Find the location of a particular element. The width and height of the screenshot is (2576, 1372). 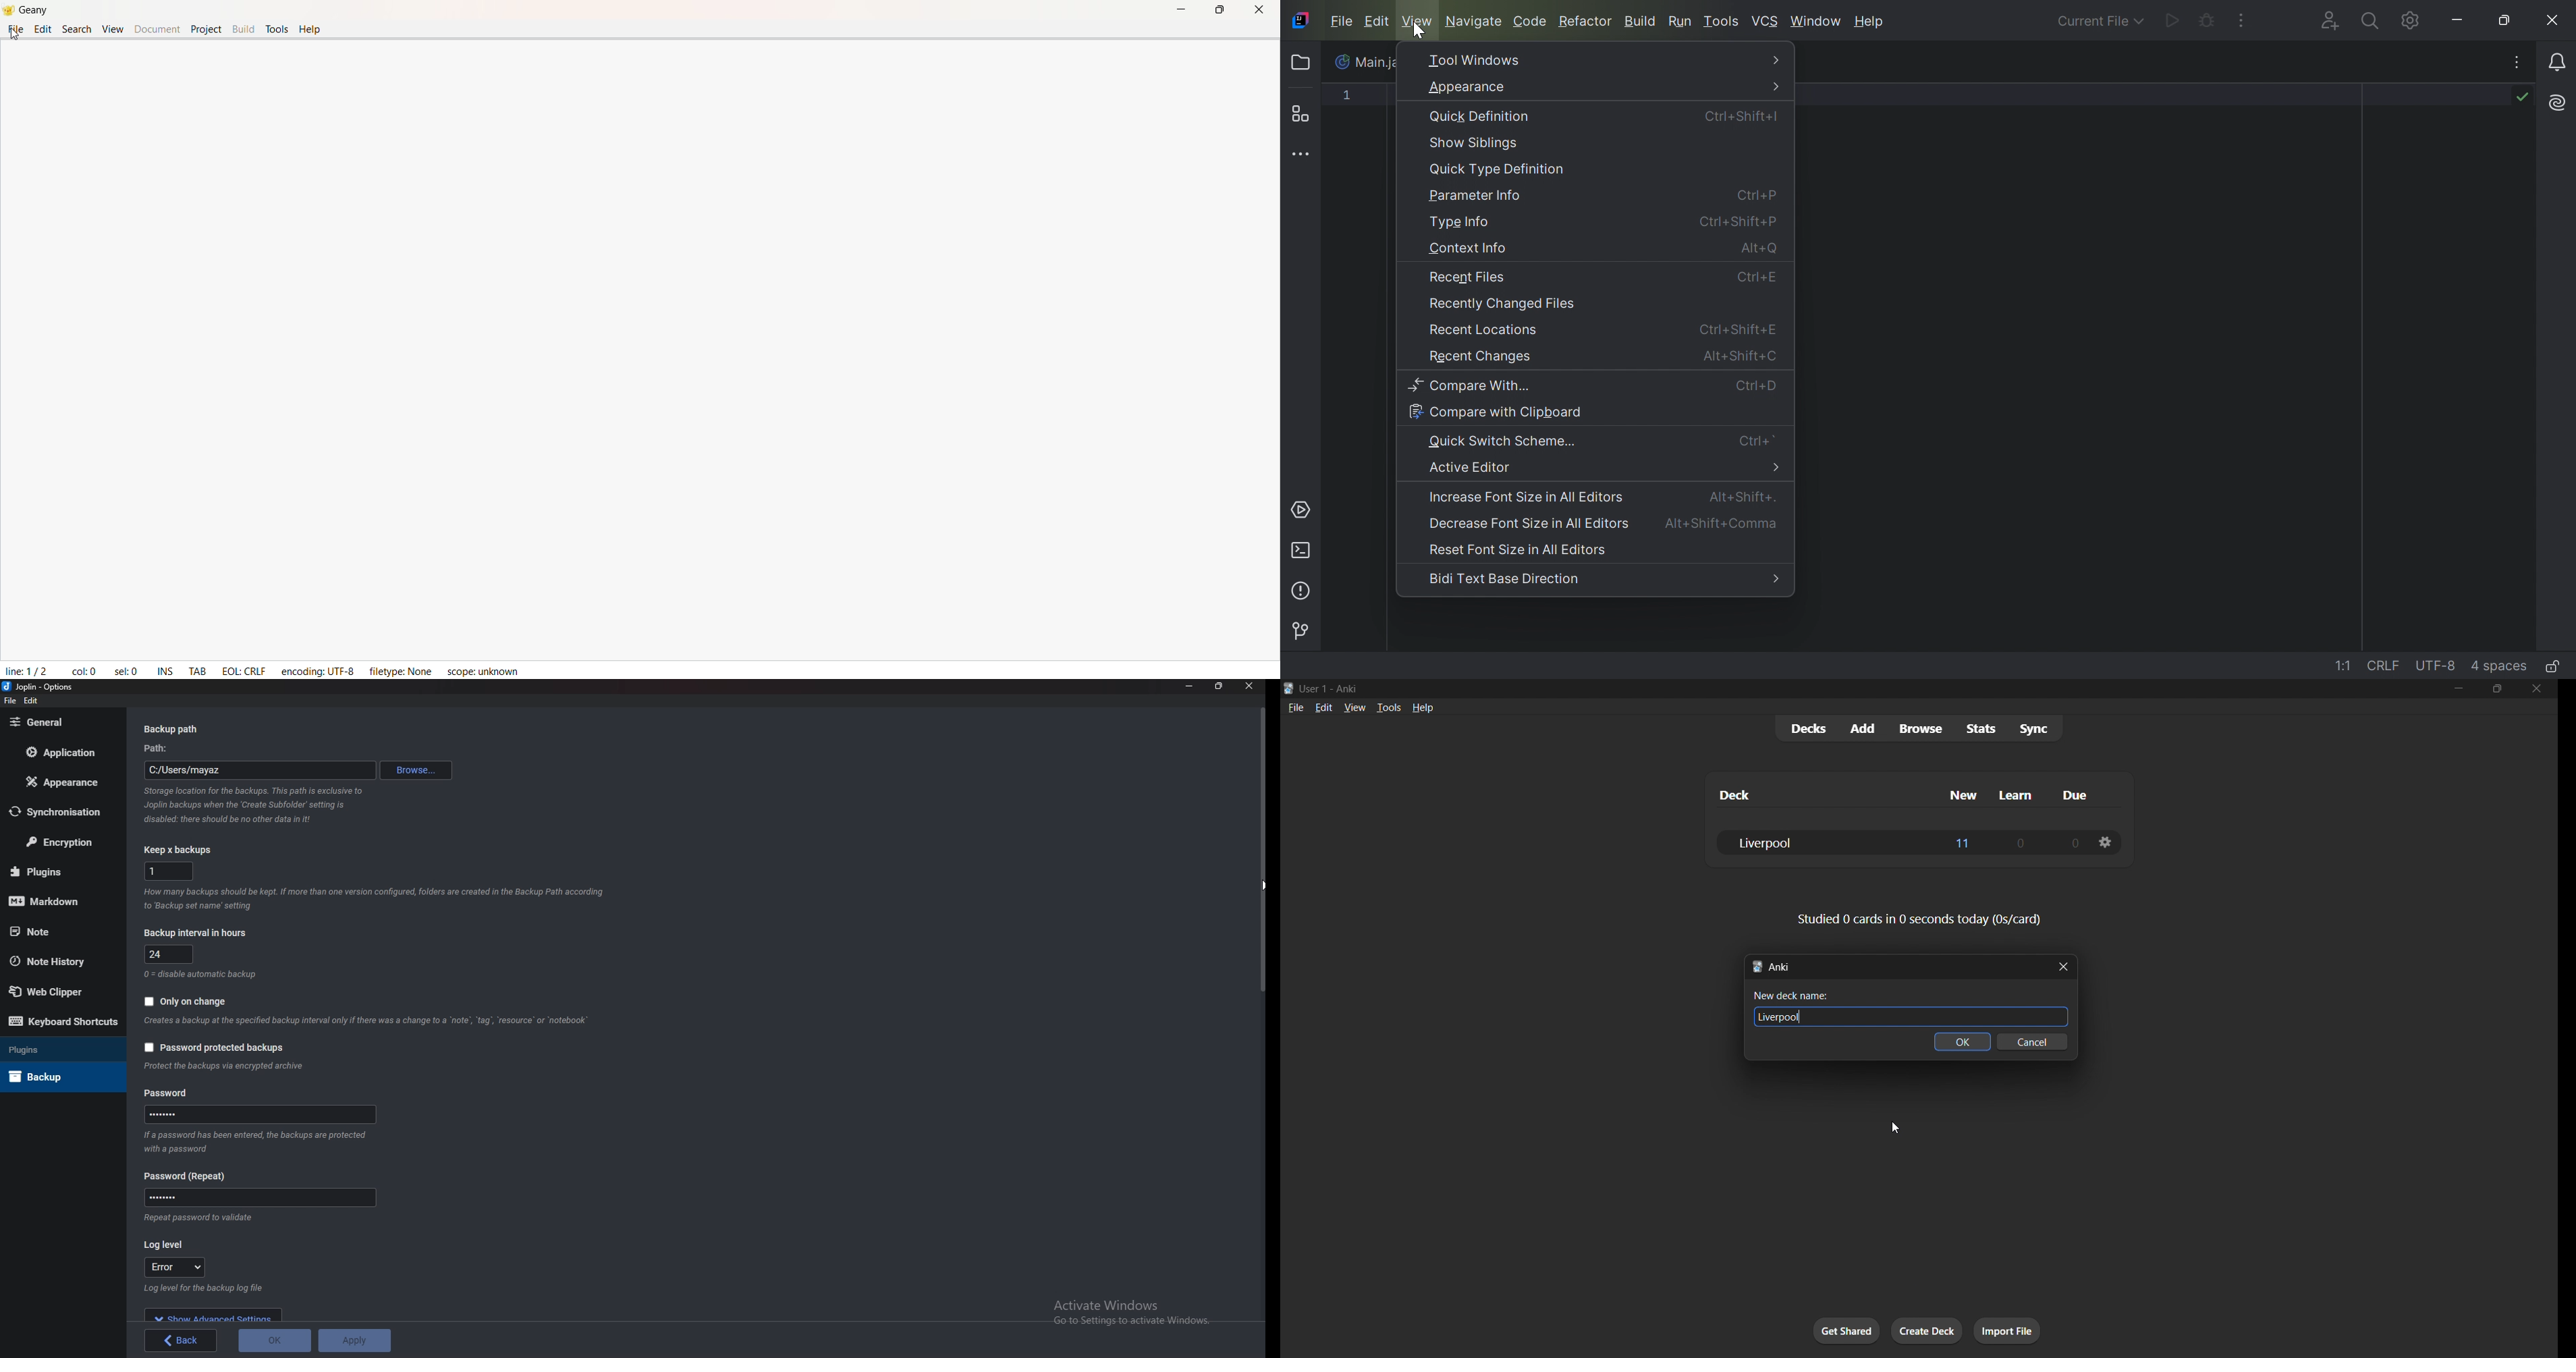

x is located at coordinates (169, 870).